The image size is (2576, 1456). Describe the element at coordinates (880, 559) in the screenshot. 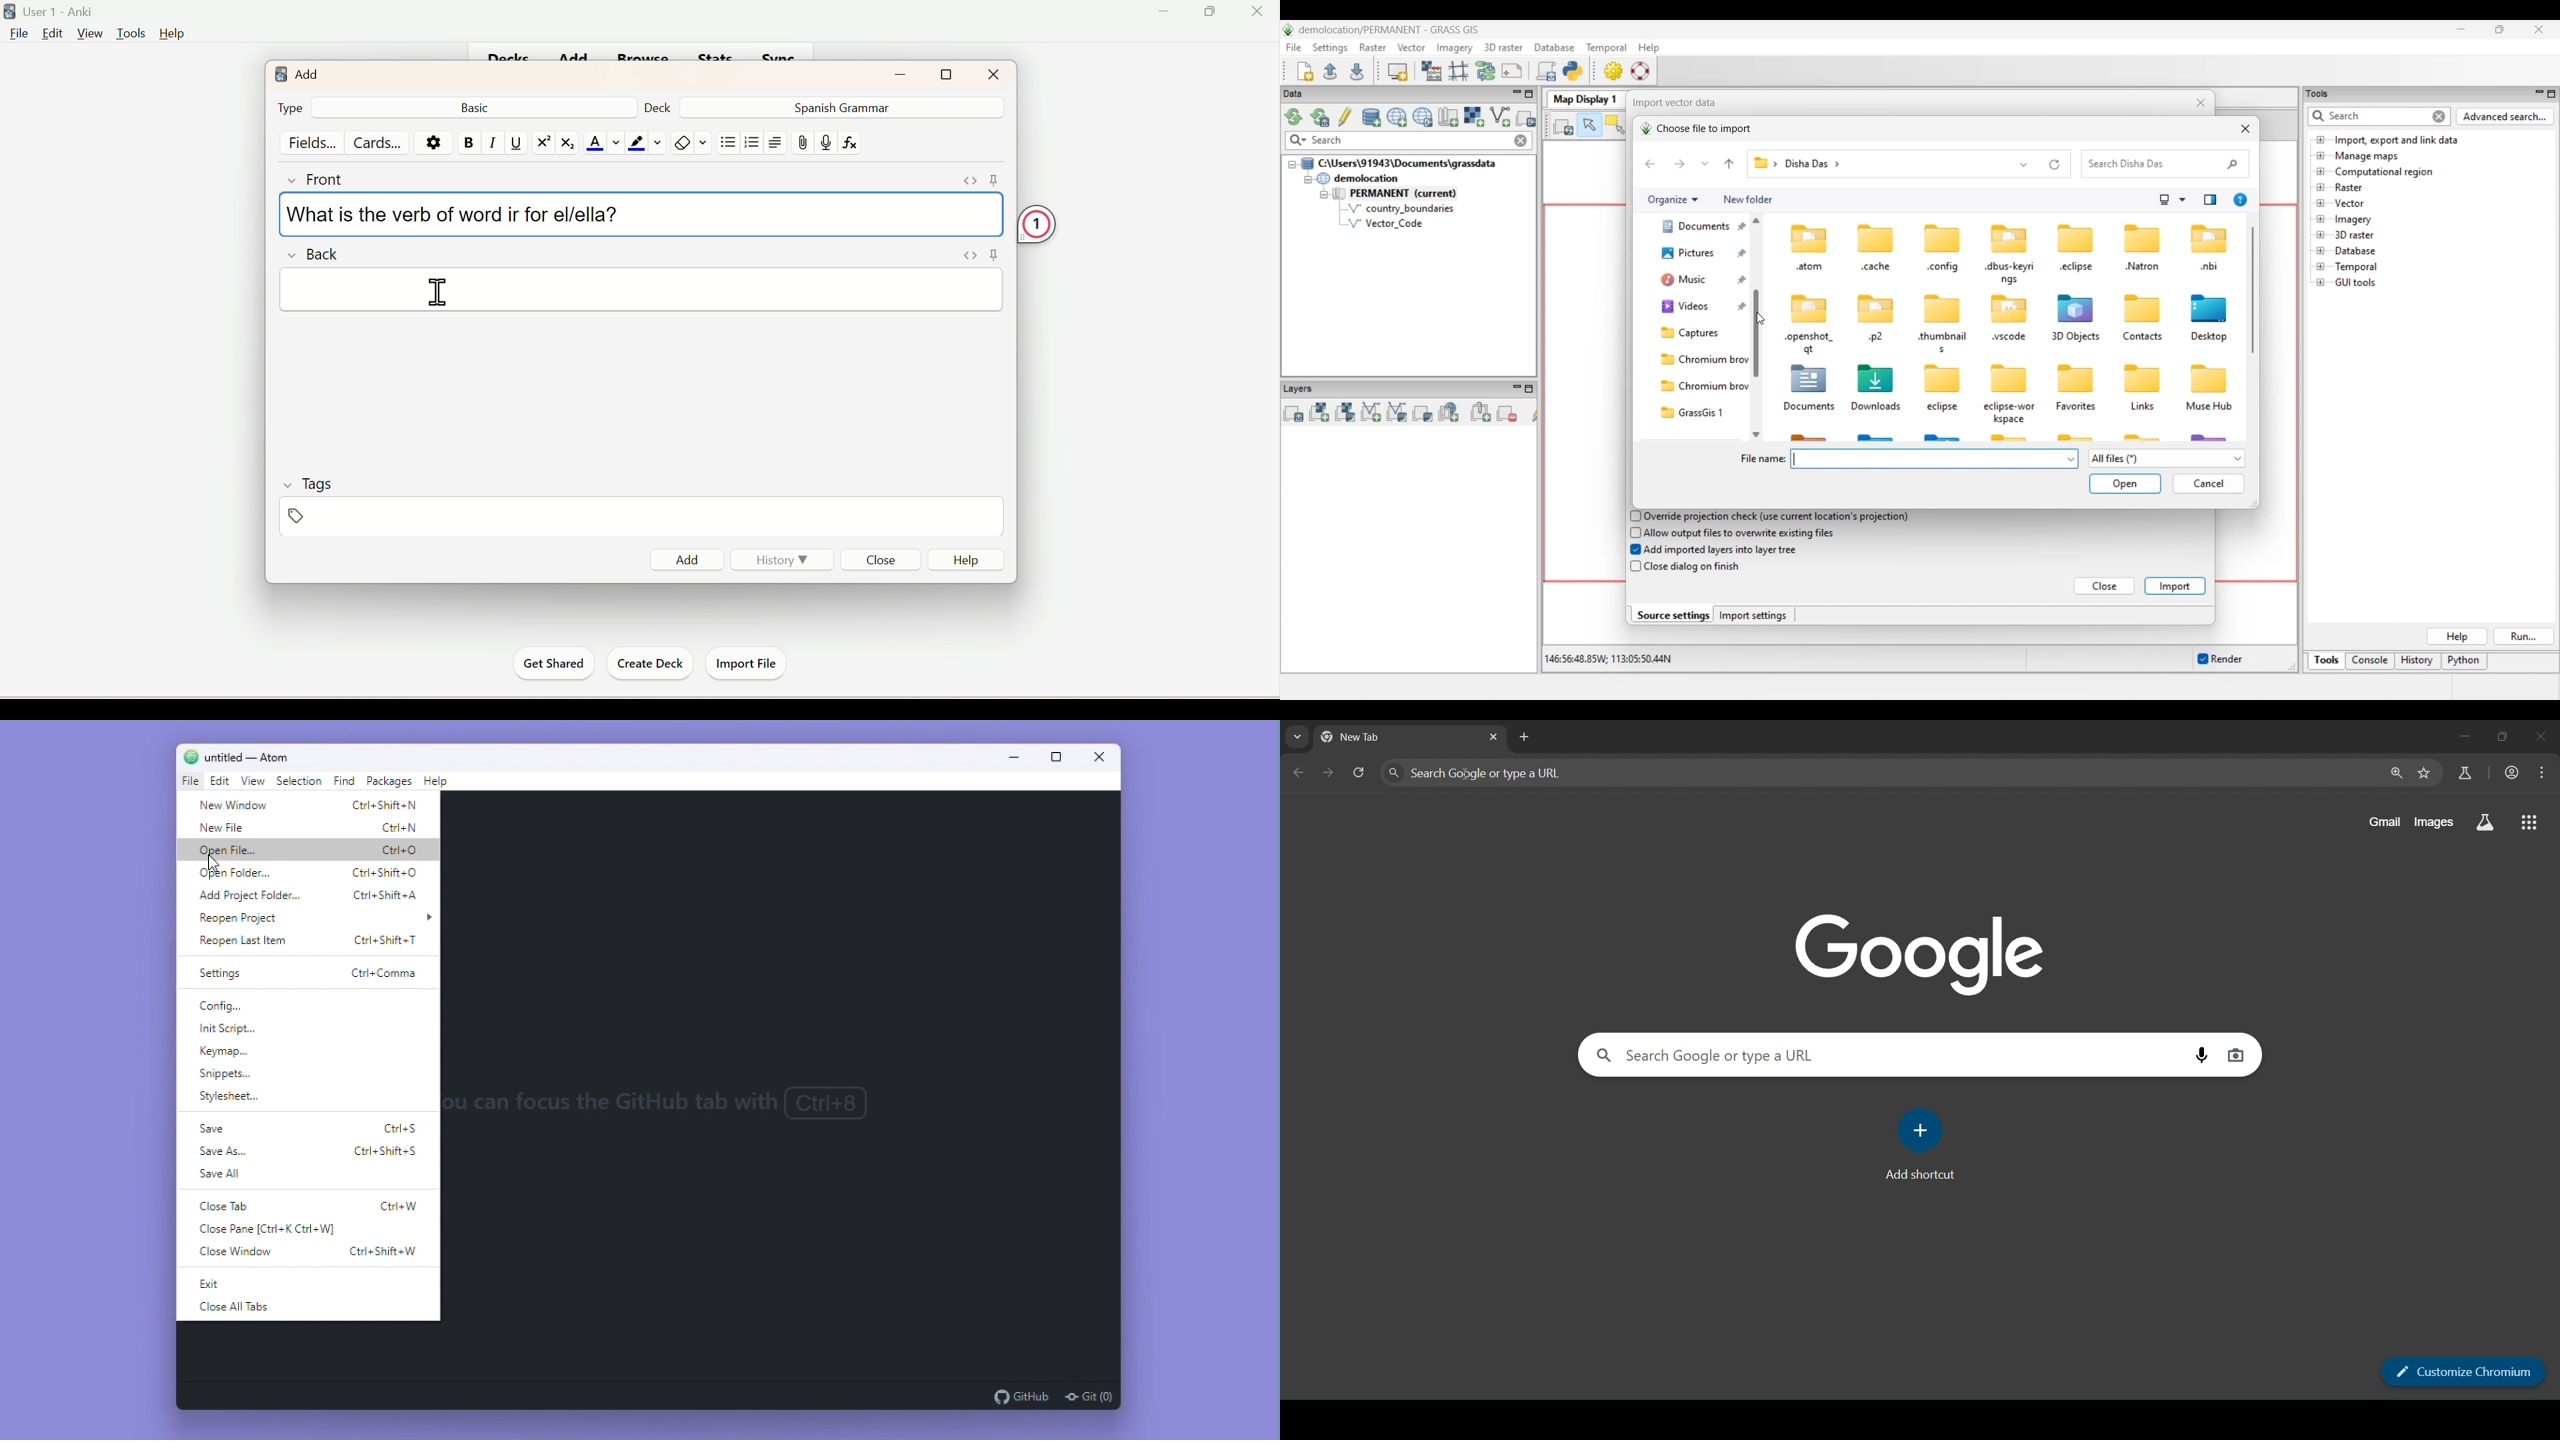

I see `Close` at that location.